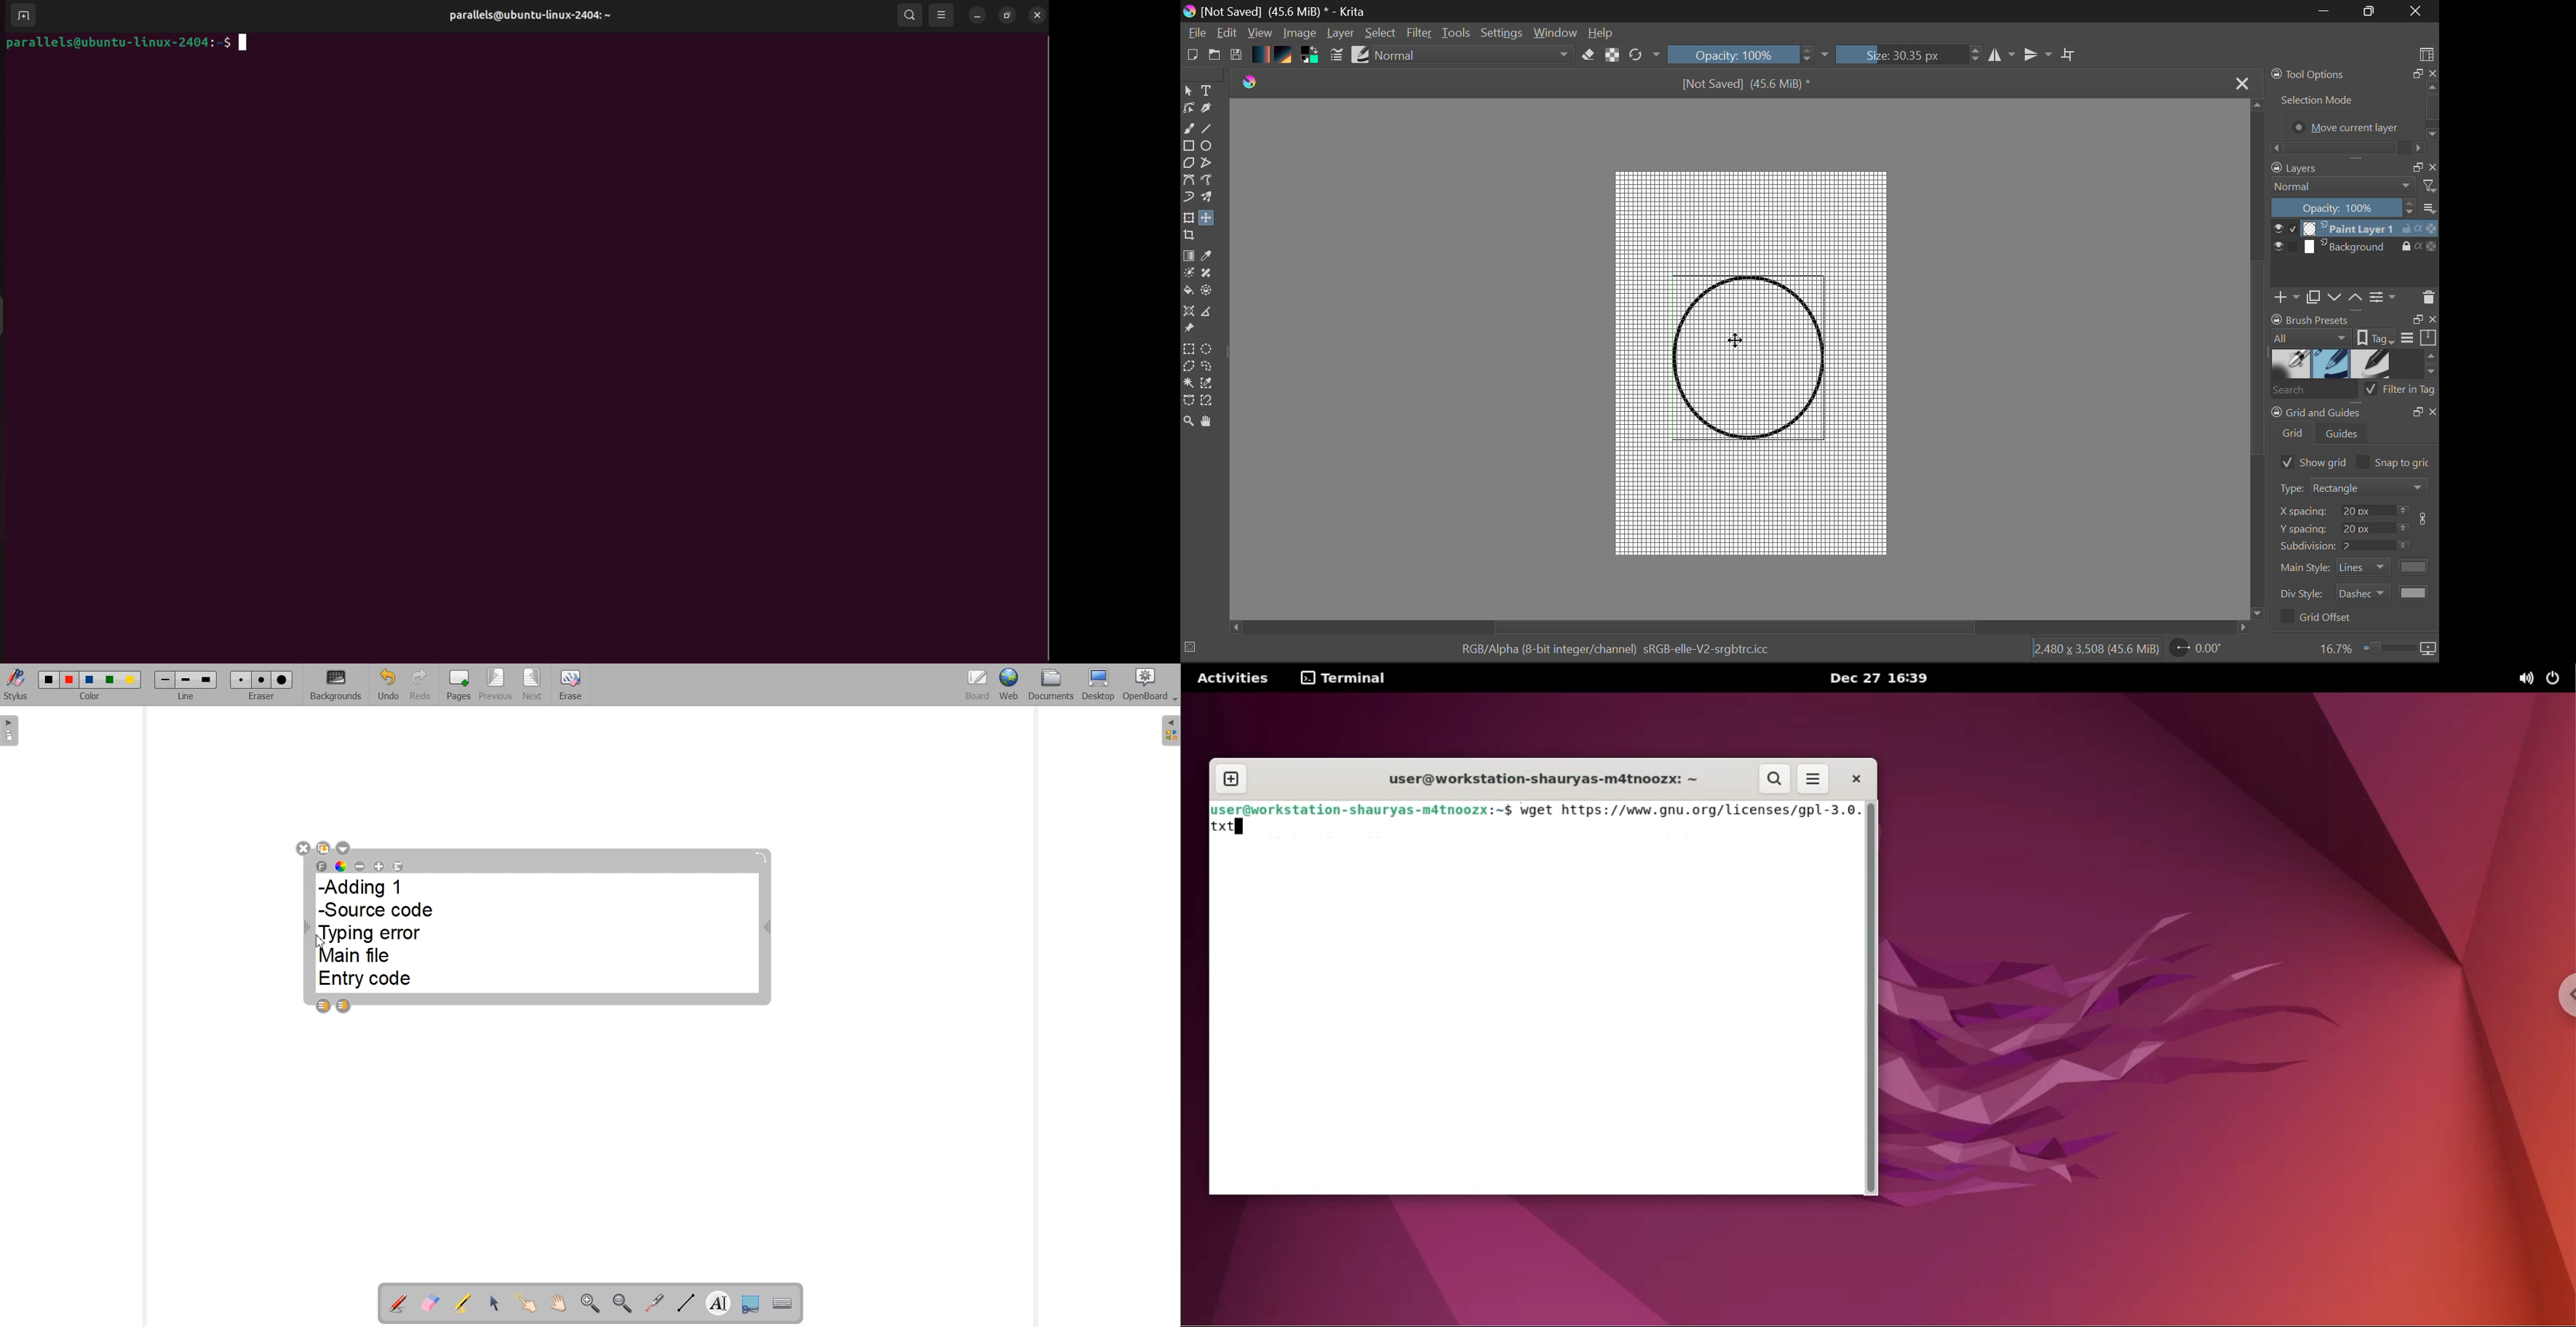 Image resolution: width=2576 pixels, height=1344 pixels. Describe the element at coordinates (345, 848) in the screenshot. I see `Drop down box` at that location.